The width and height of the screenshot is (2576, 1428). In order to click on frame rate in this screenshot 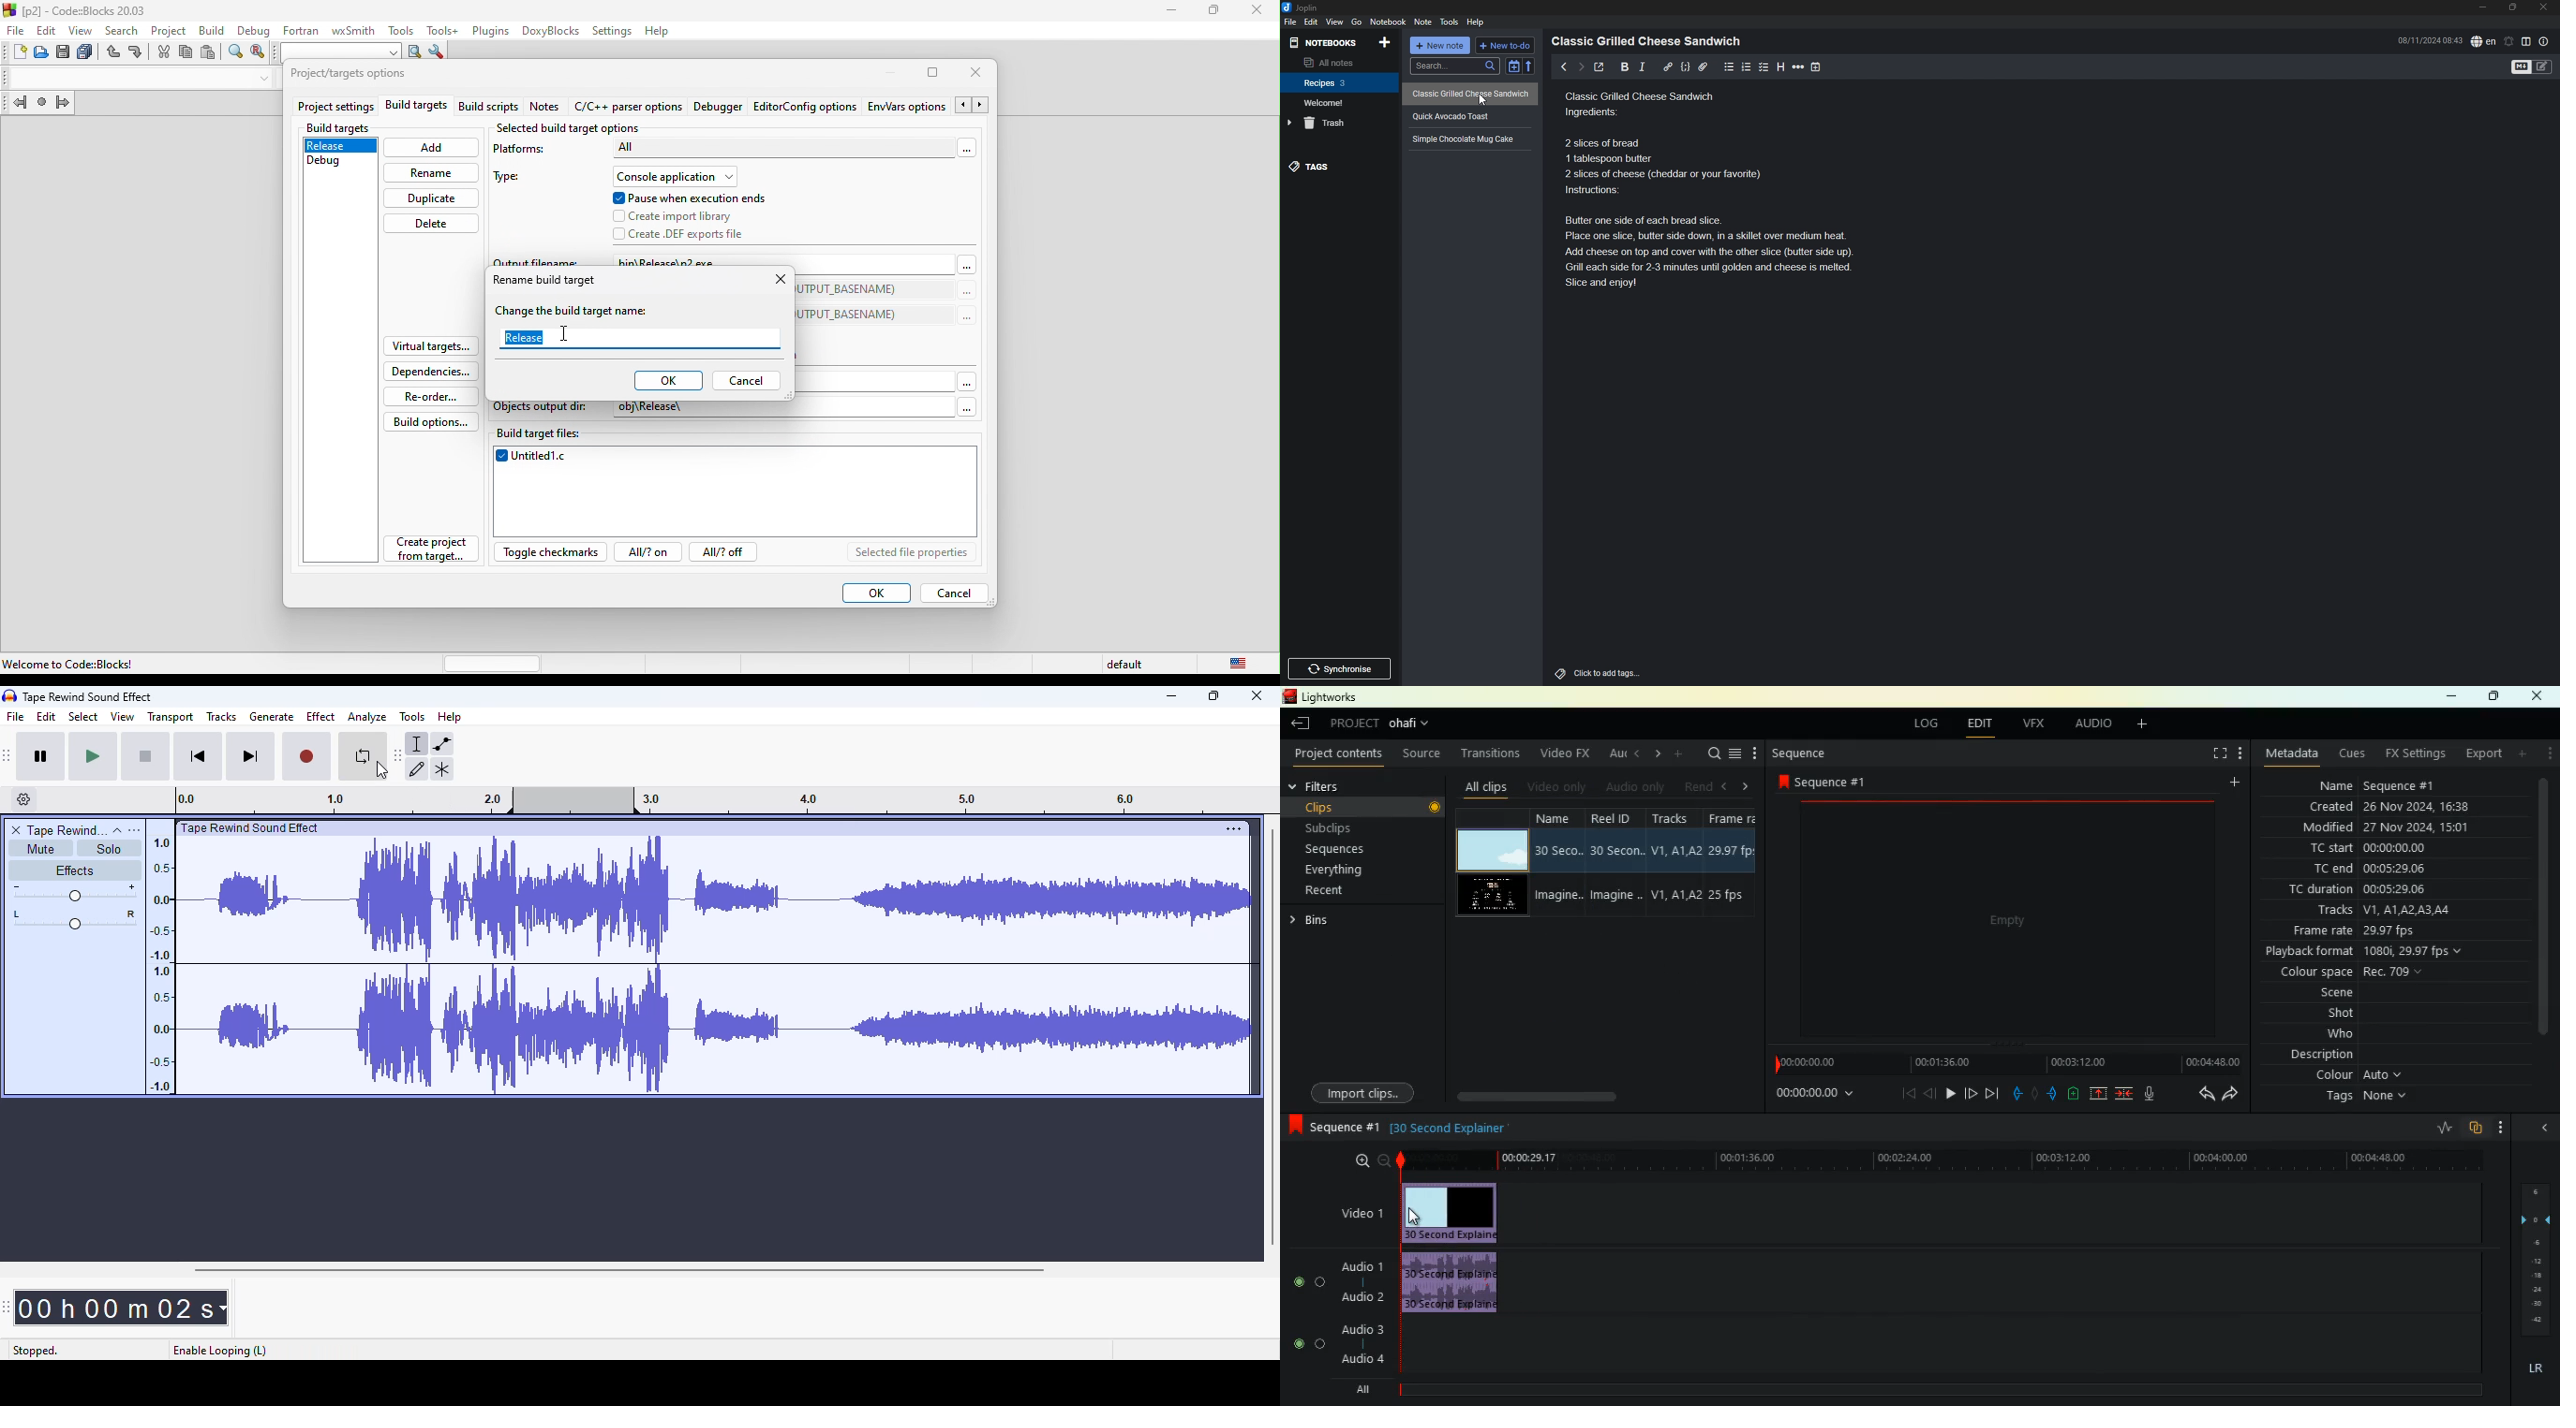, I will do `click(2383, 933)`.